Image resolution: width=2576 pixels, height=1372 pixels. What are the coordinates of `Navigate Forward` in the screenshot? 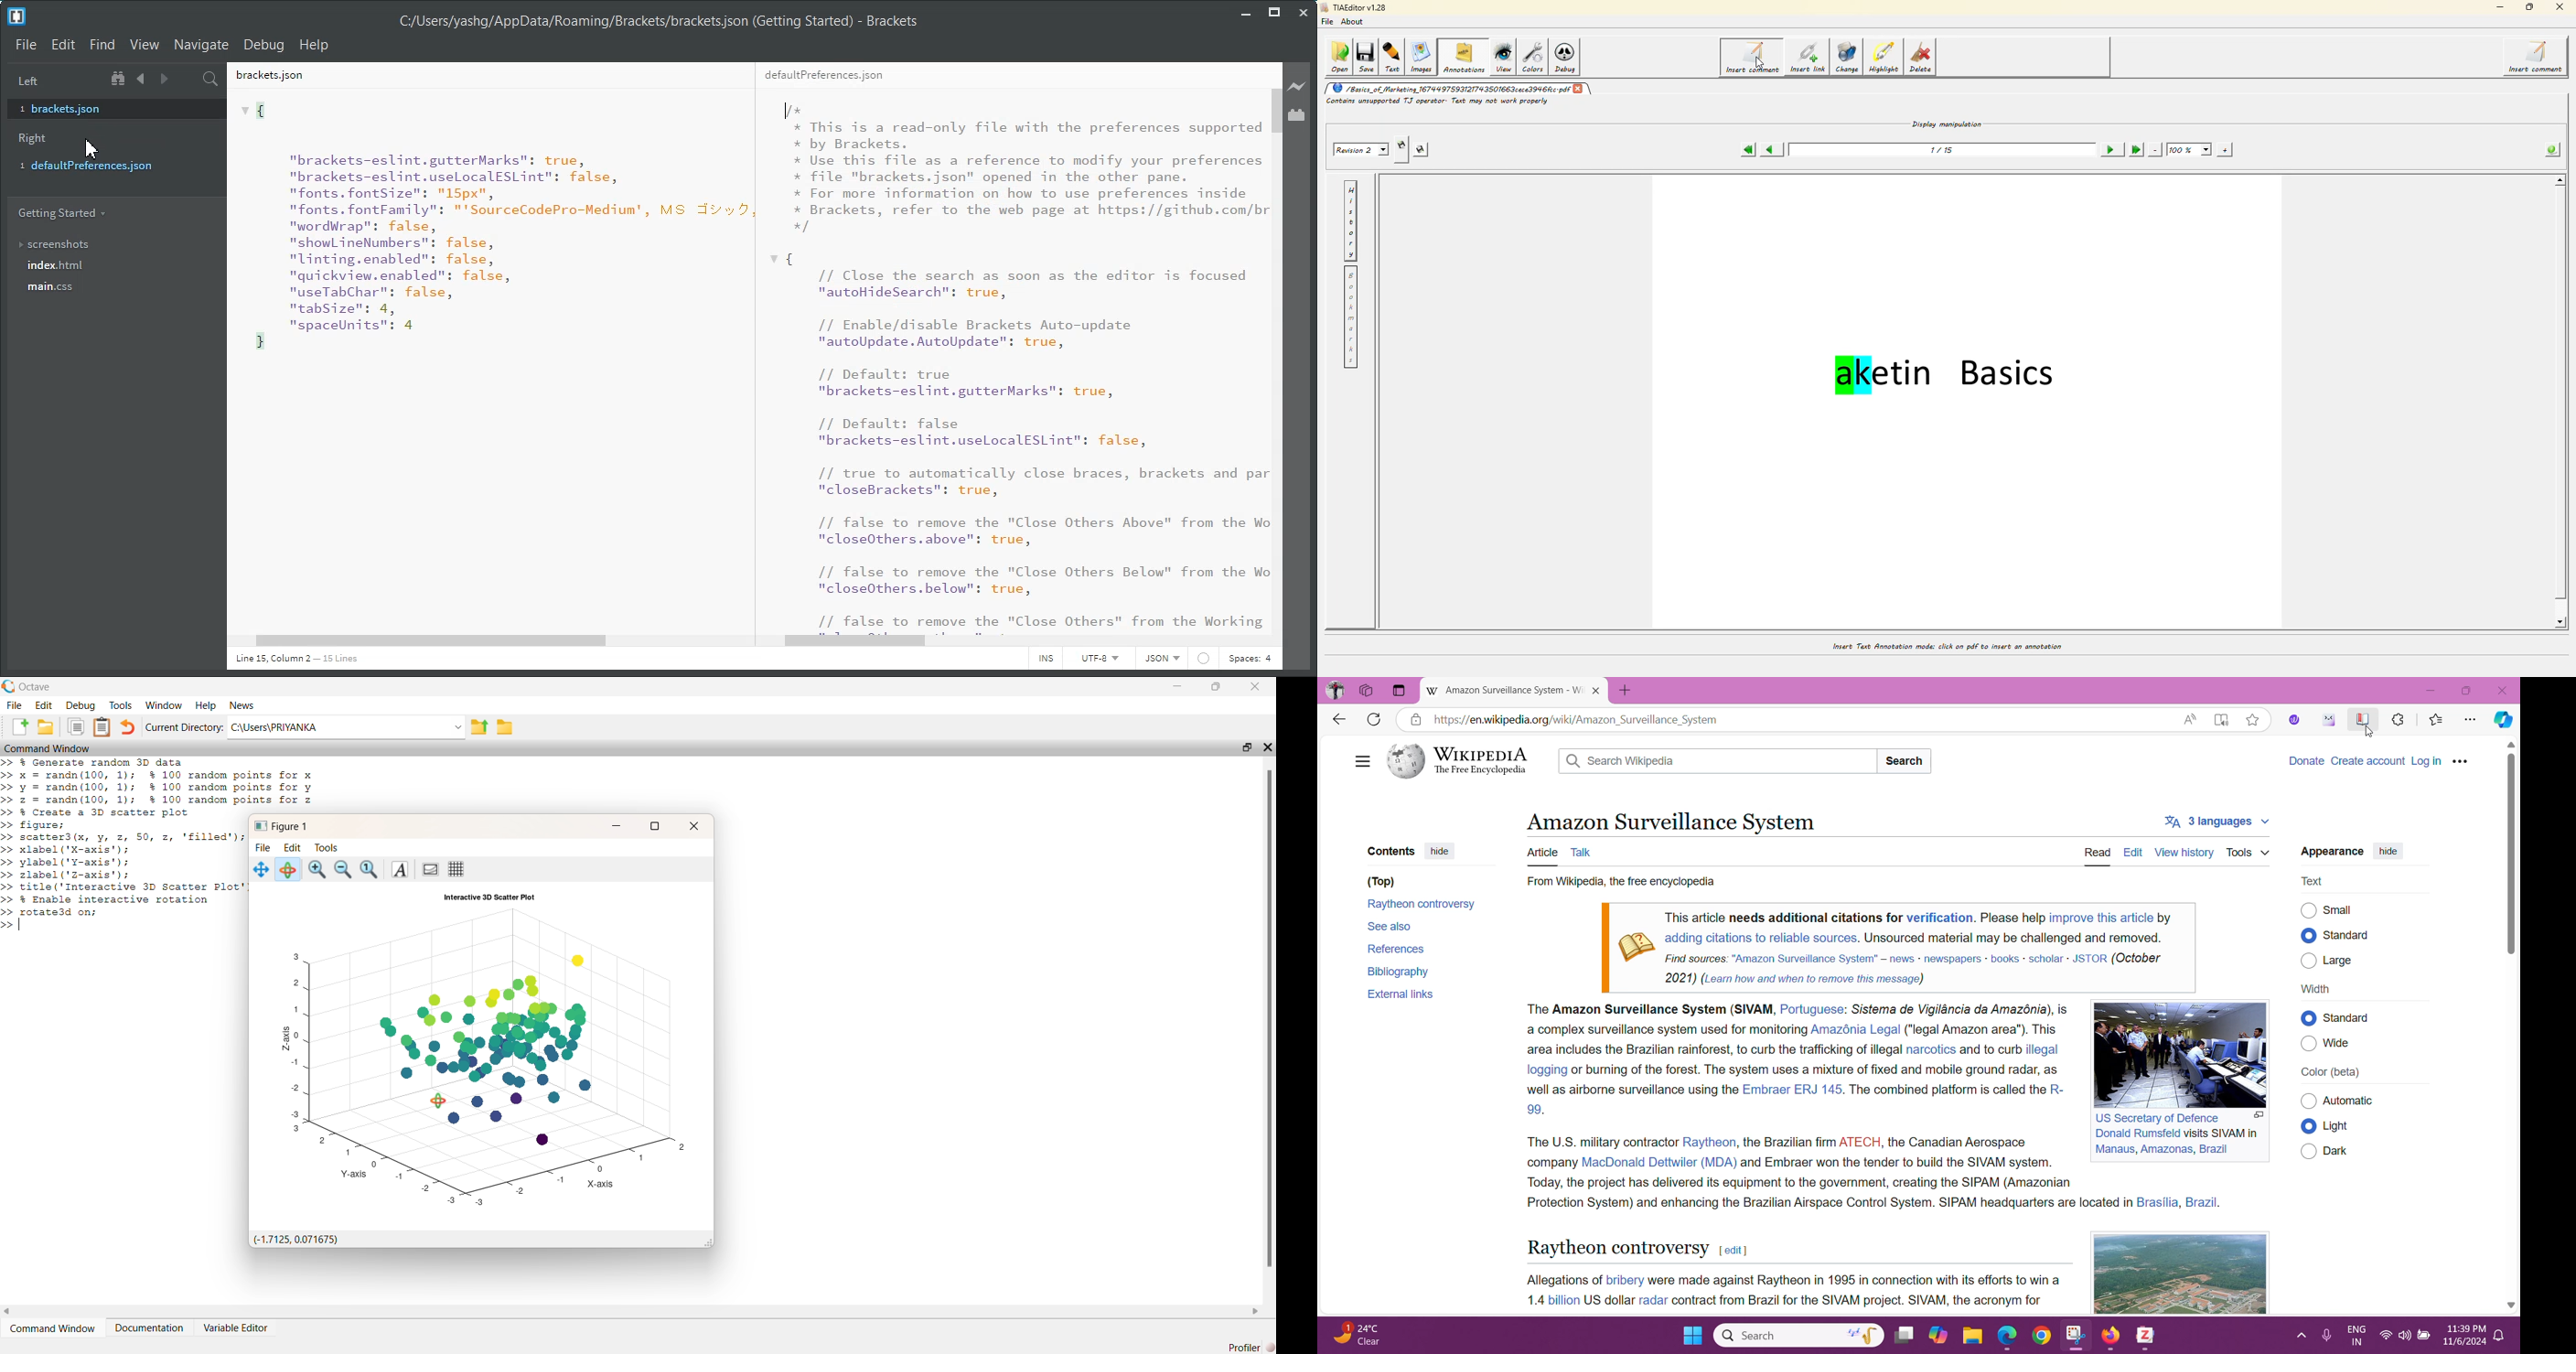 It's located at (162, 80).